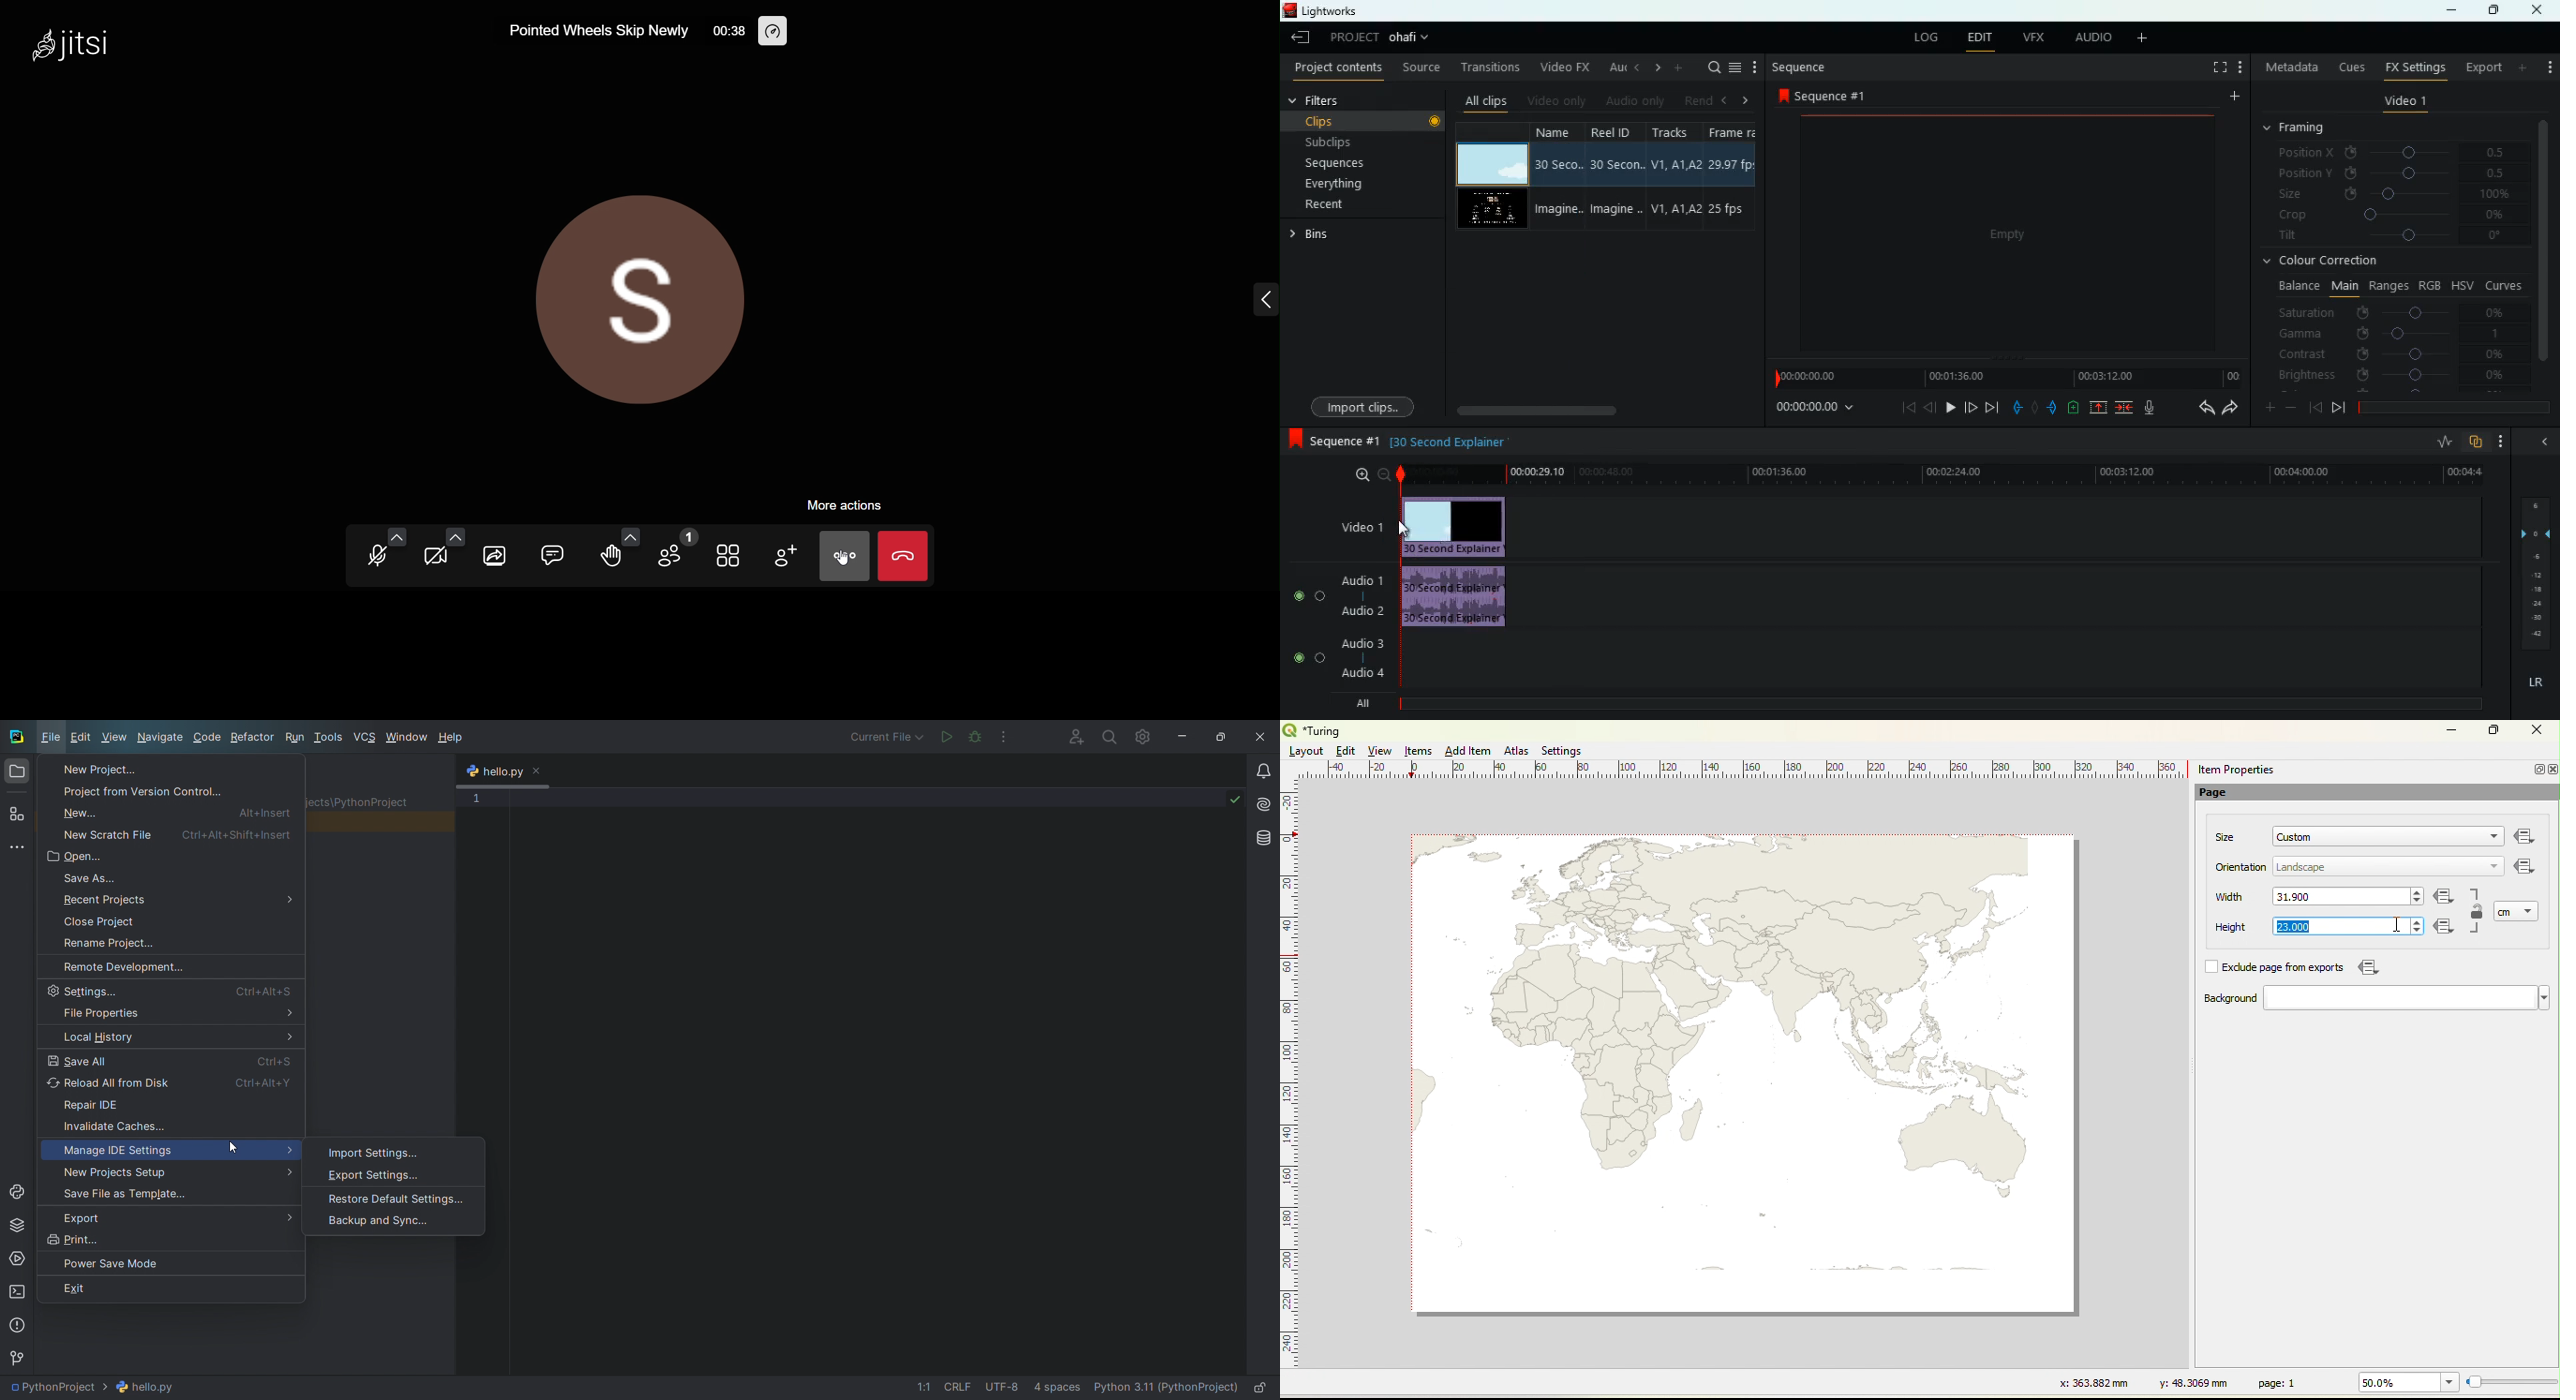  What do you see at coordinates (1461, 525) in the screenshot?
I see `video` at bounding box center [1461, 525].